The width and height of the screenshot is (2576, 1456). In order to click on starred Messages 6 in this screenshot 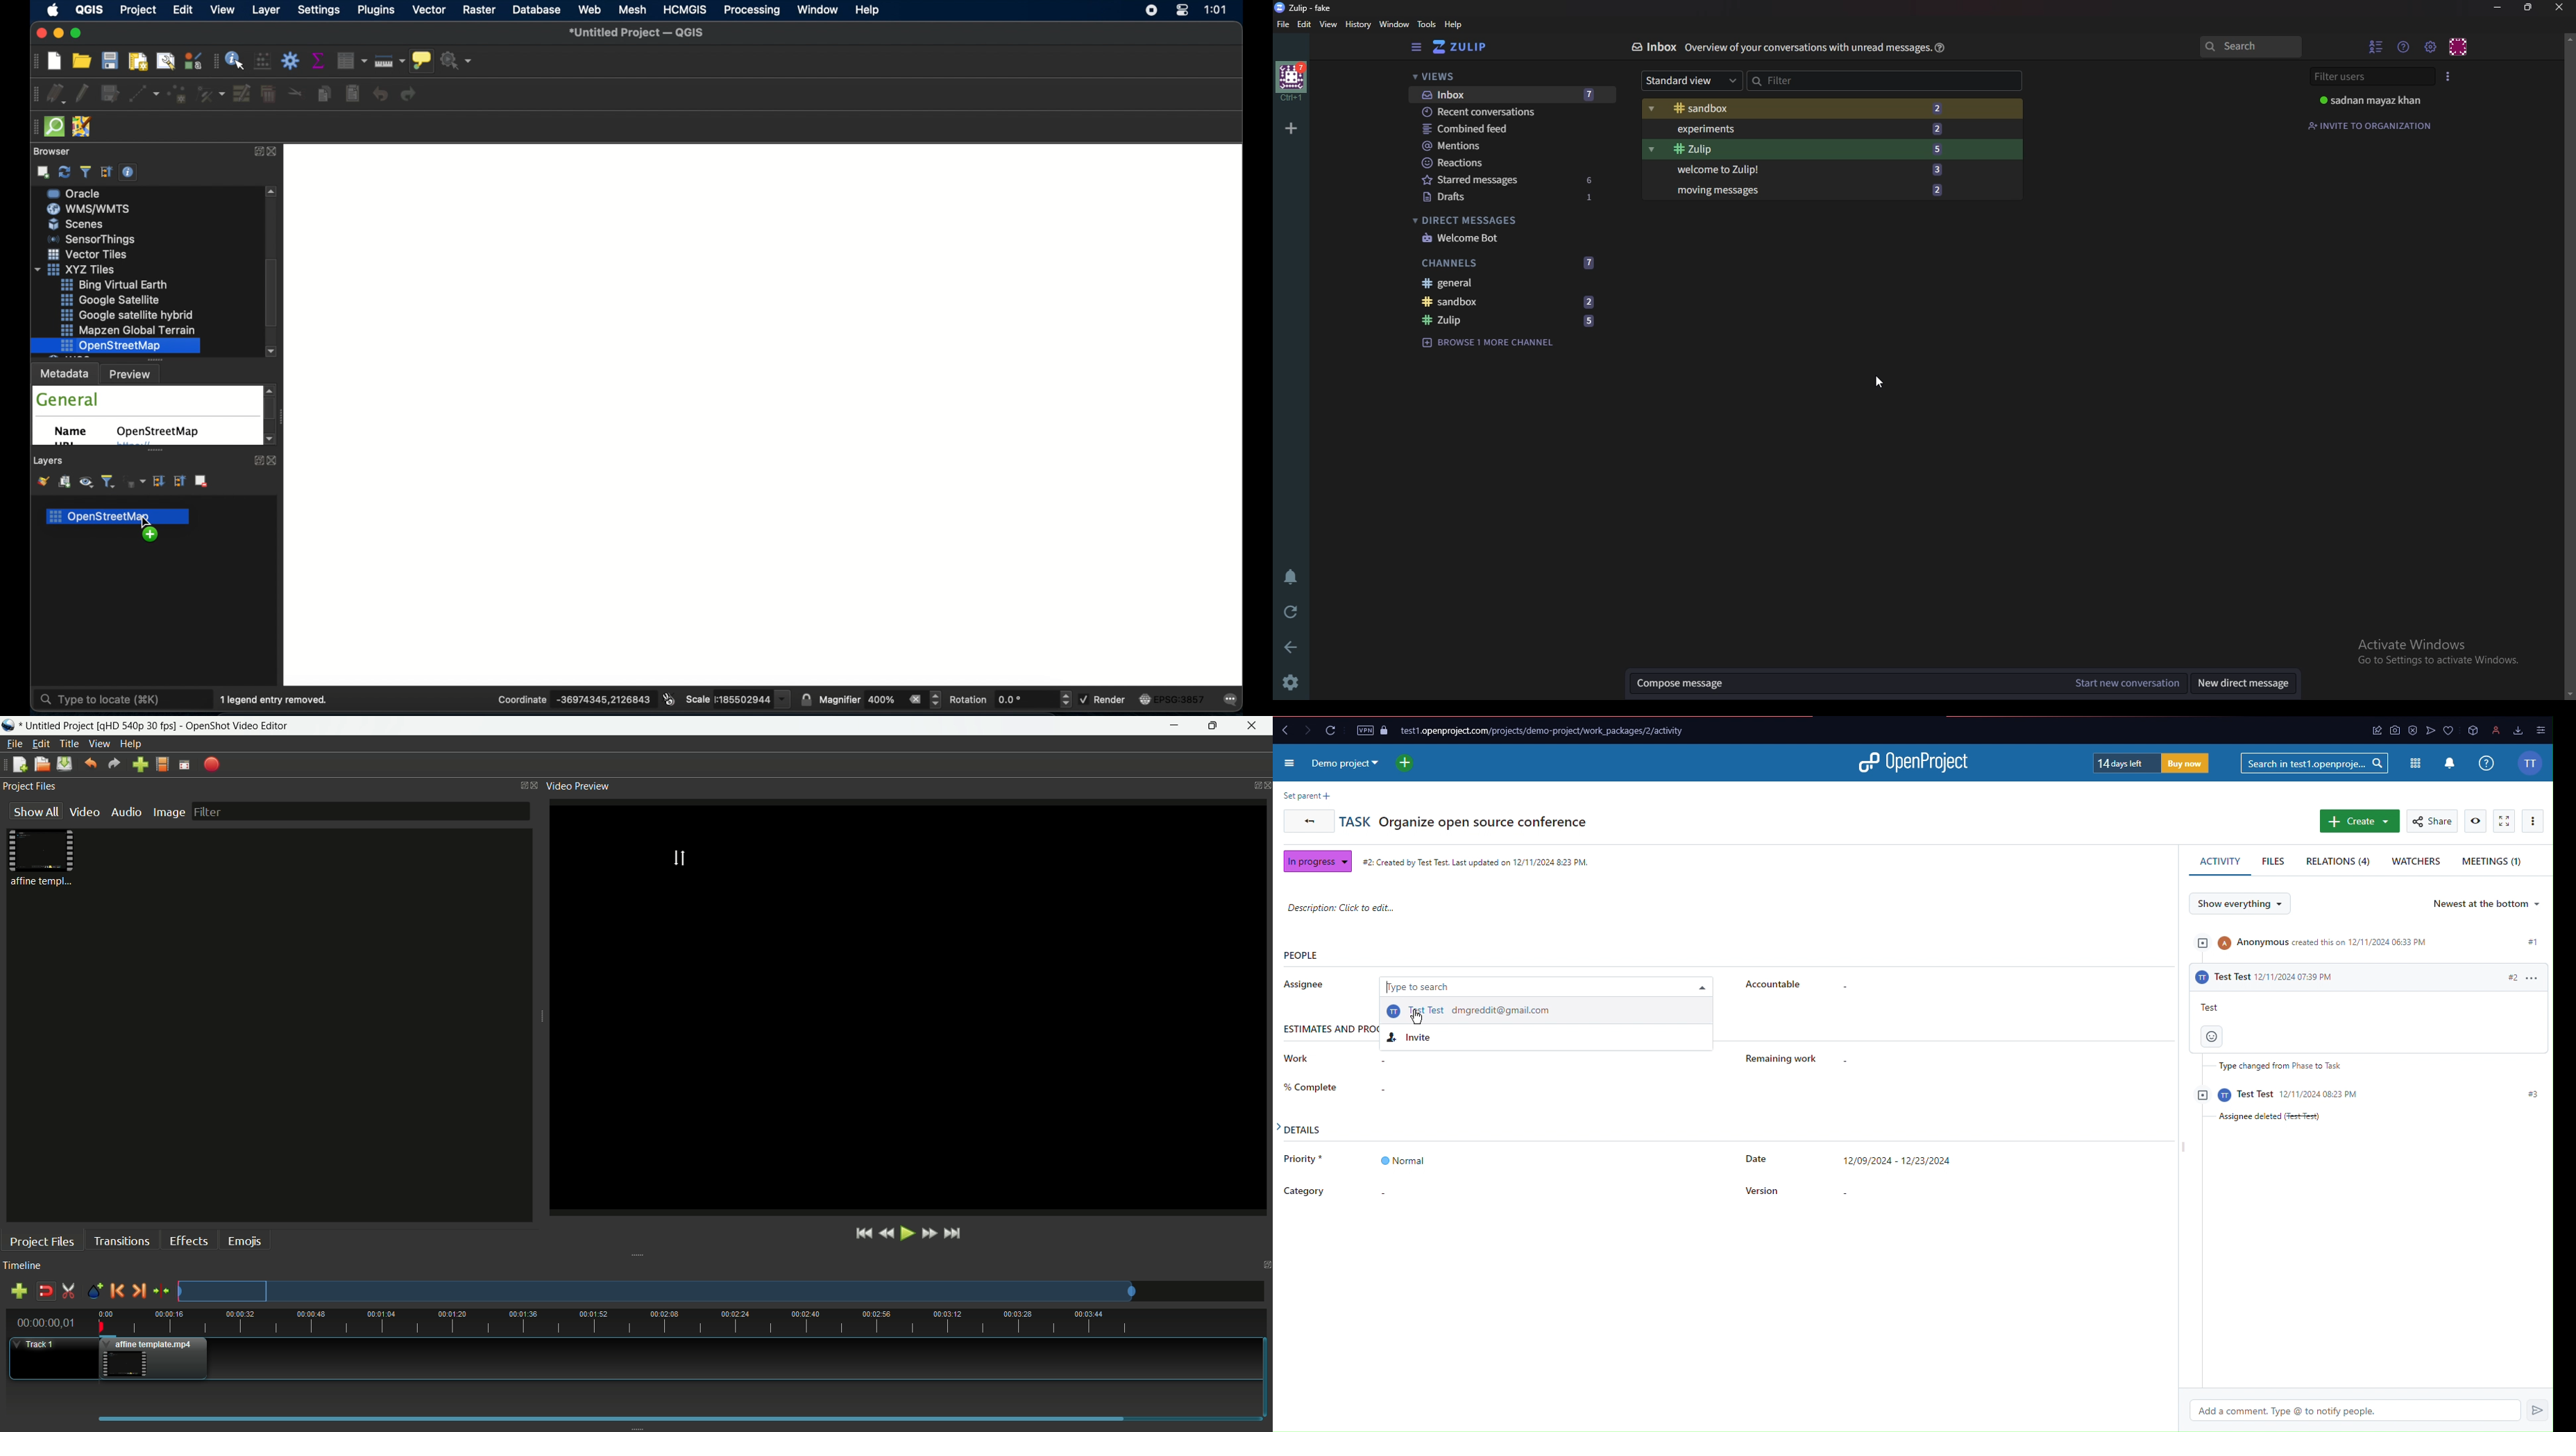, I will do `click(1509, 179)`.